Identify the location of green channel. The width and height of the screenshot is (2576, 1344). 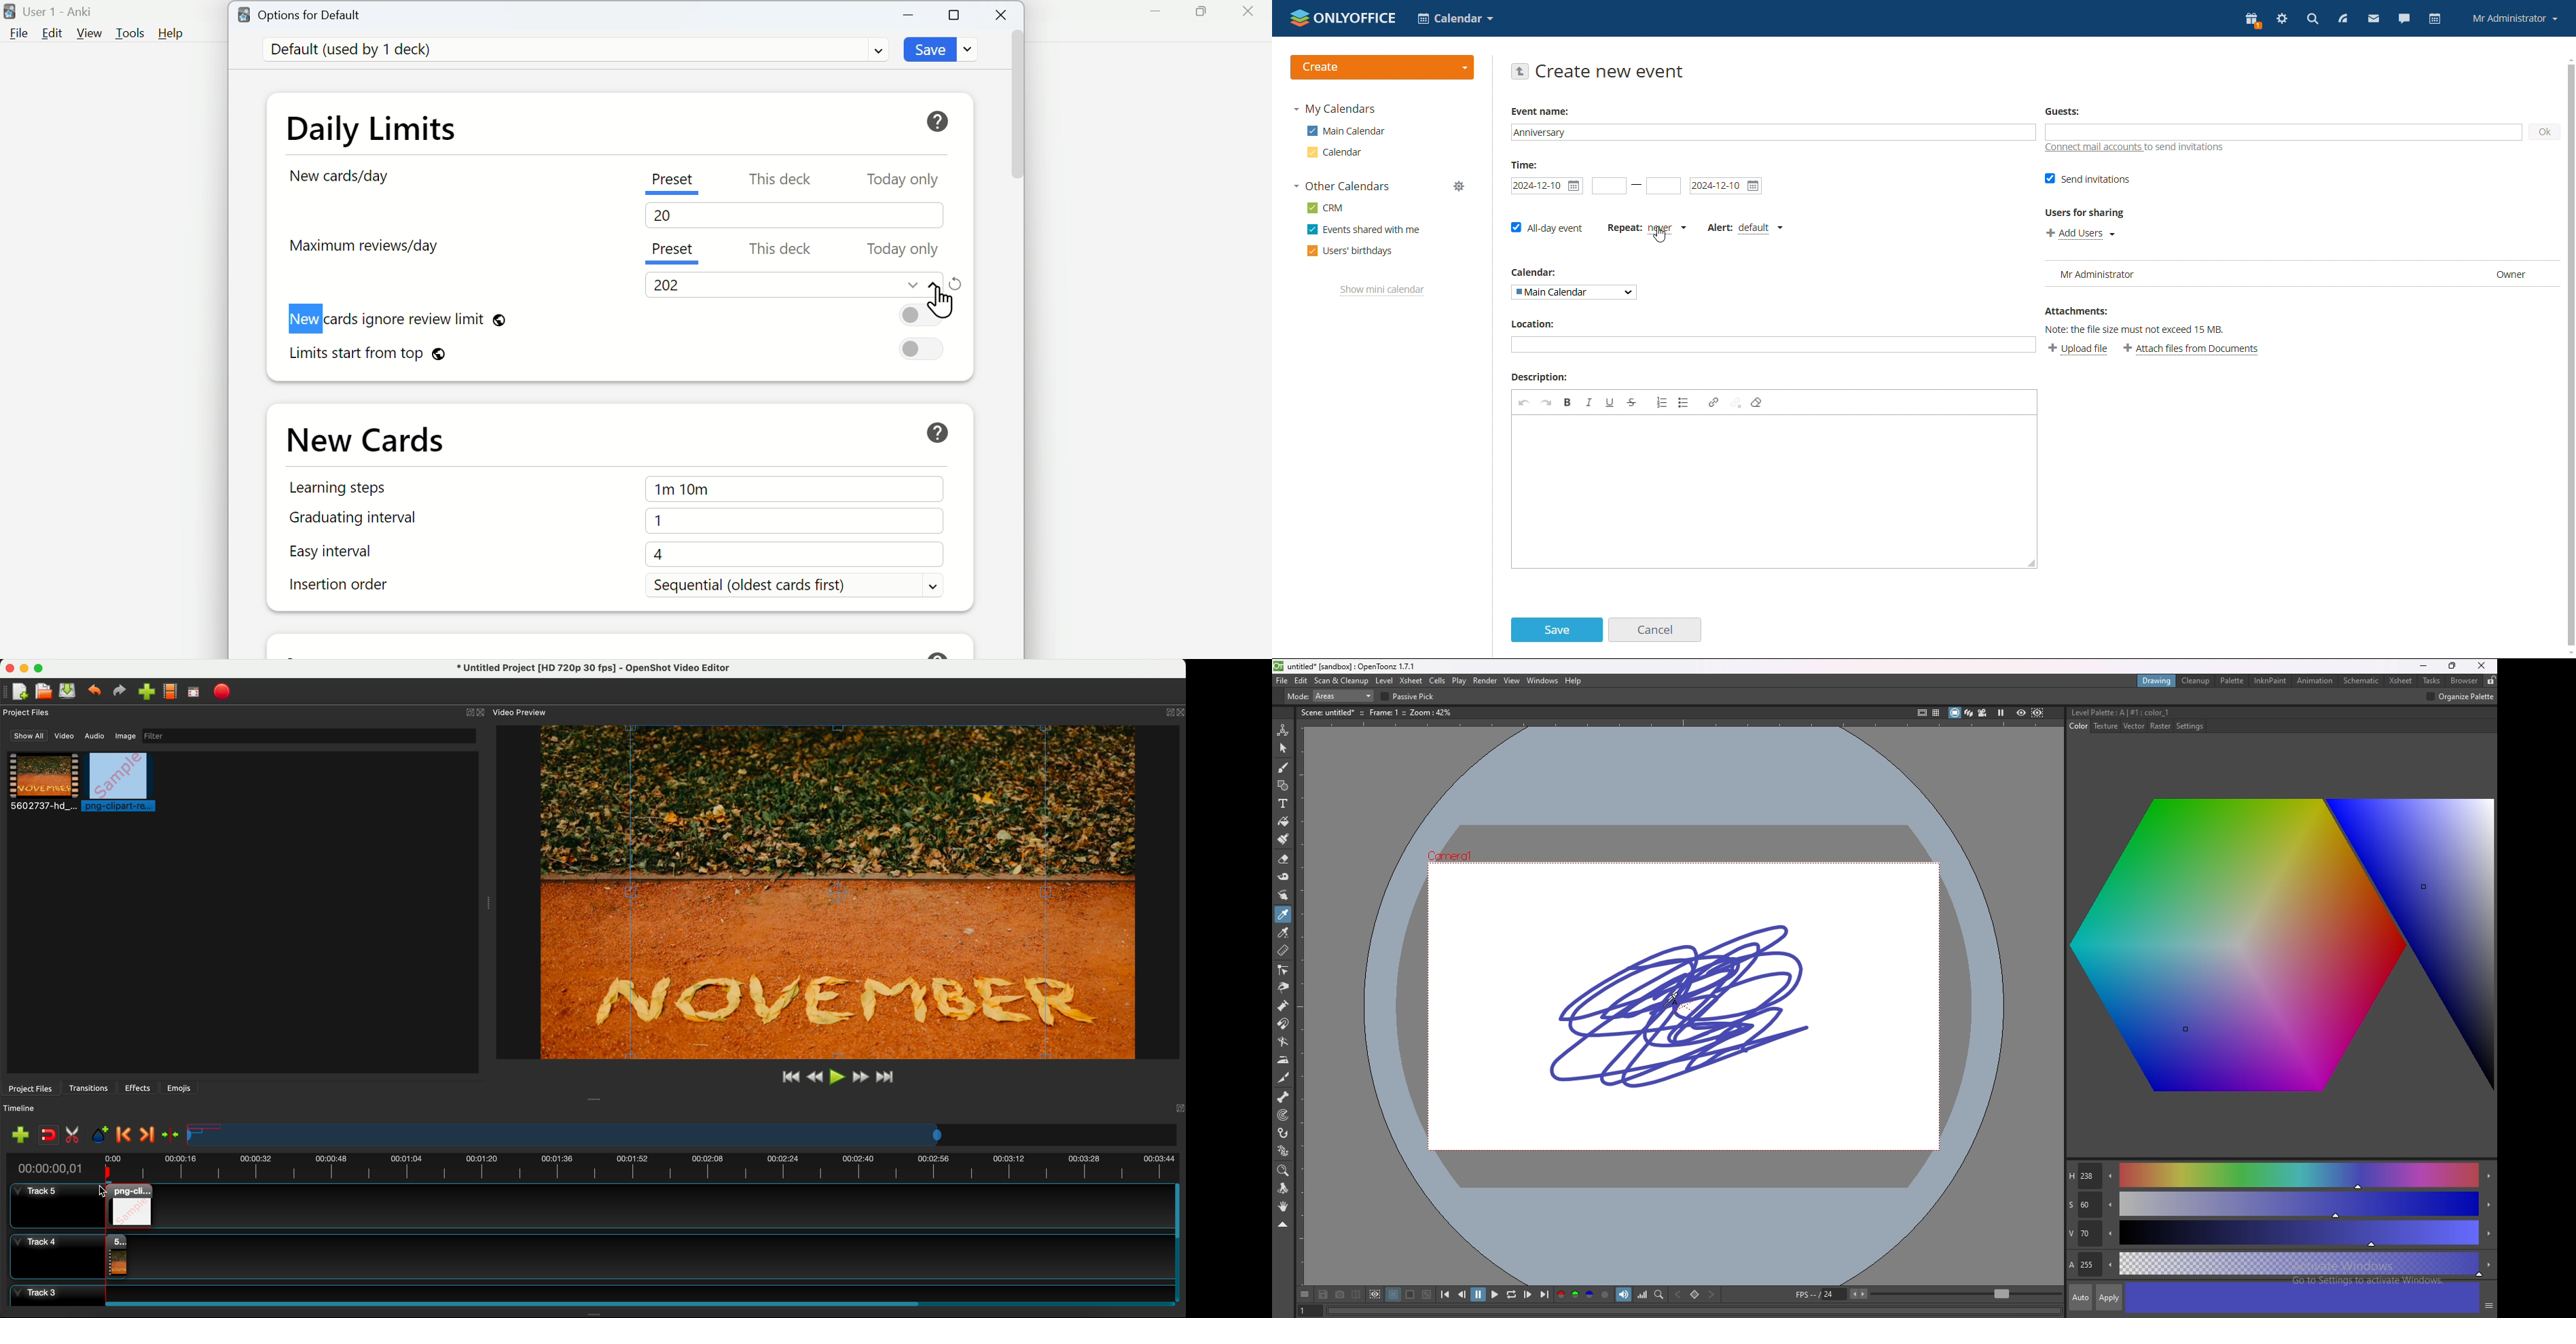
(1575, 1295).